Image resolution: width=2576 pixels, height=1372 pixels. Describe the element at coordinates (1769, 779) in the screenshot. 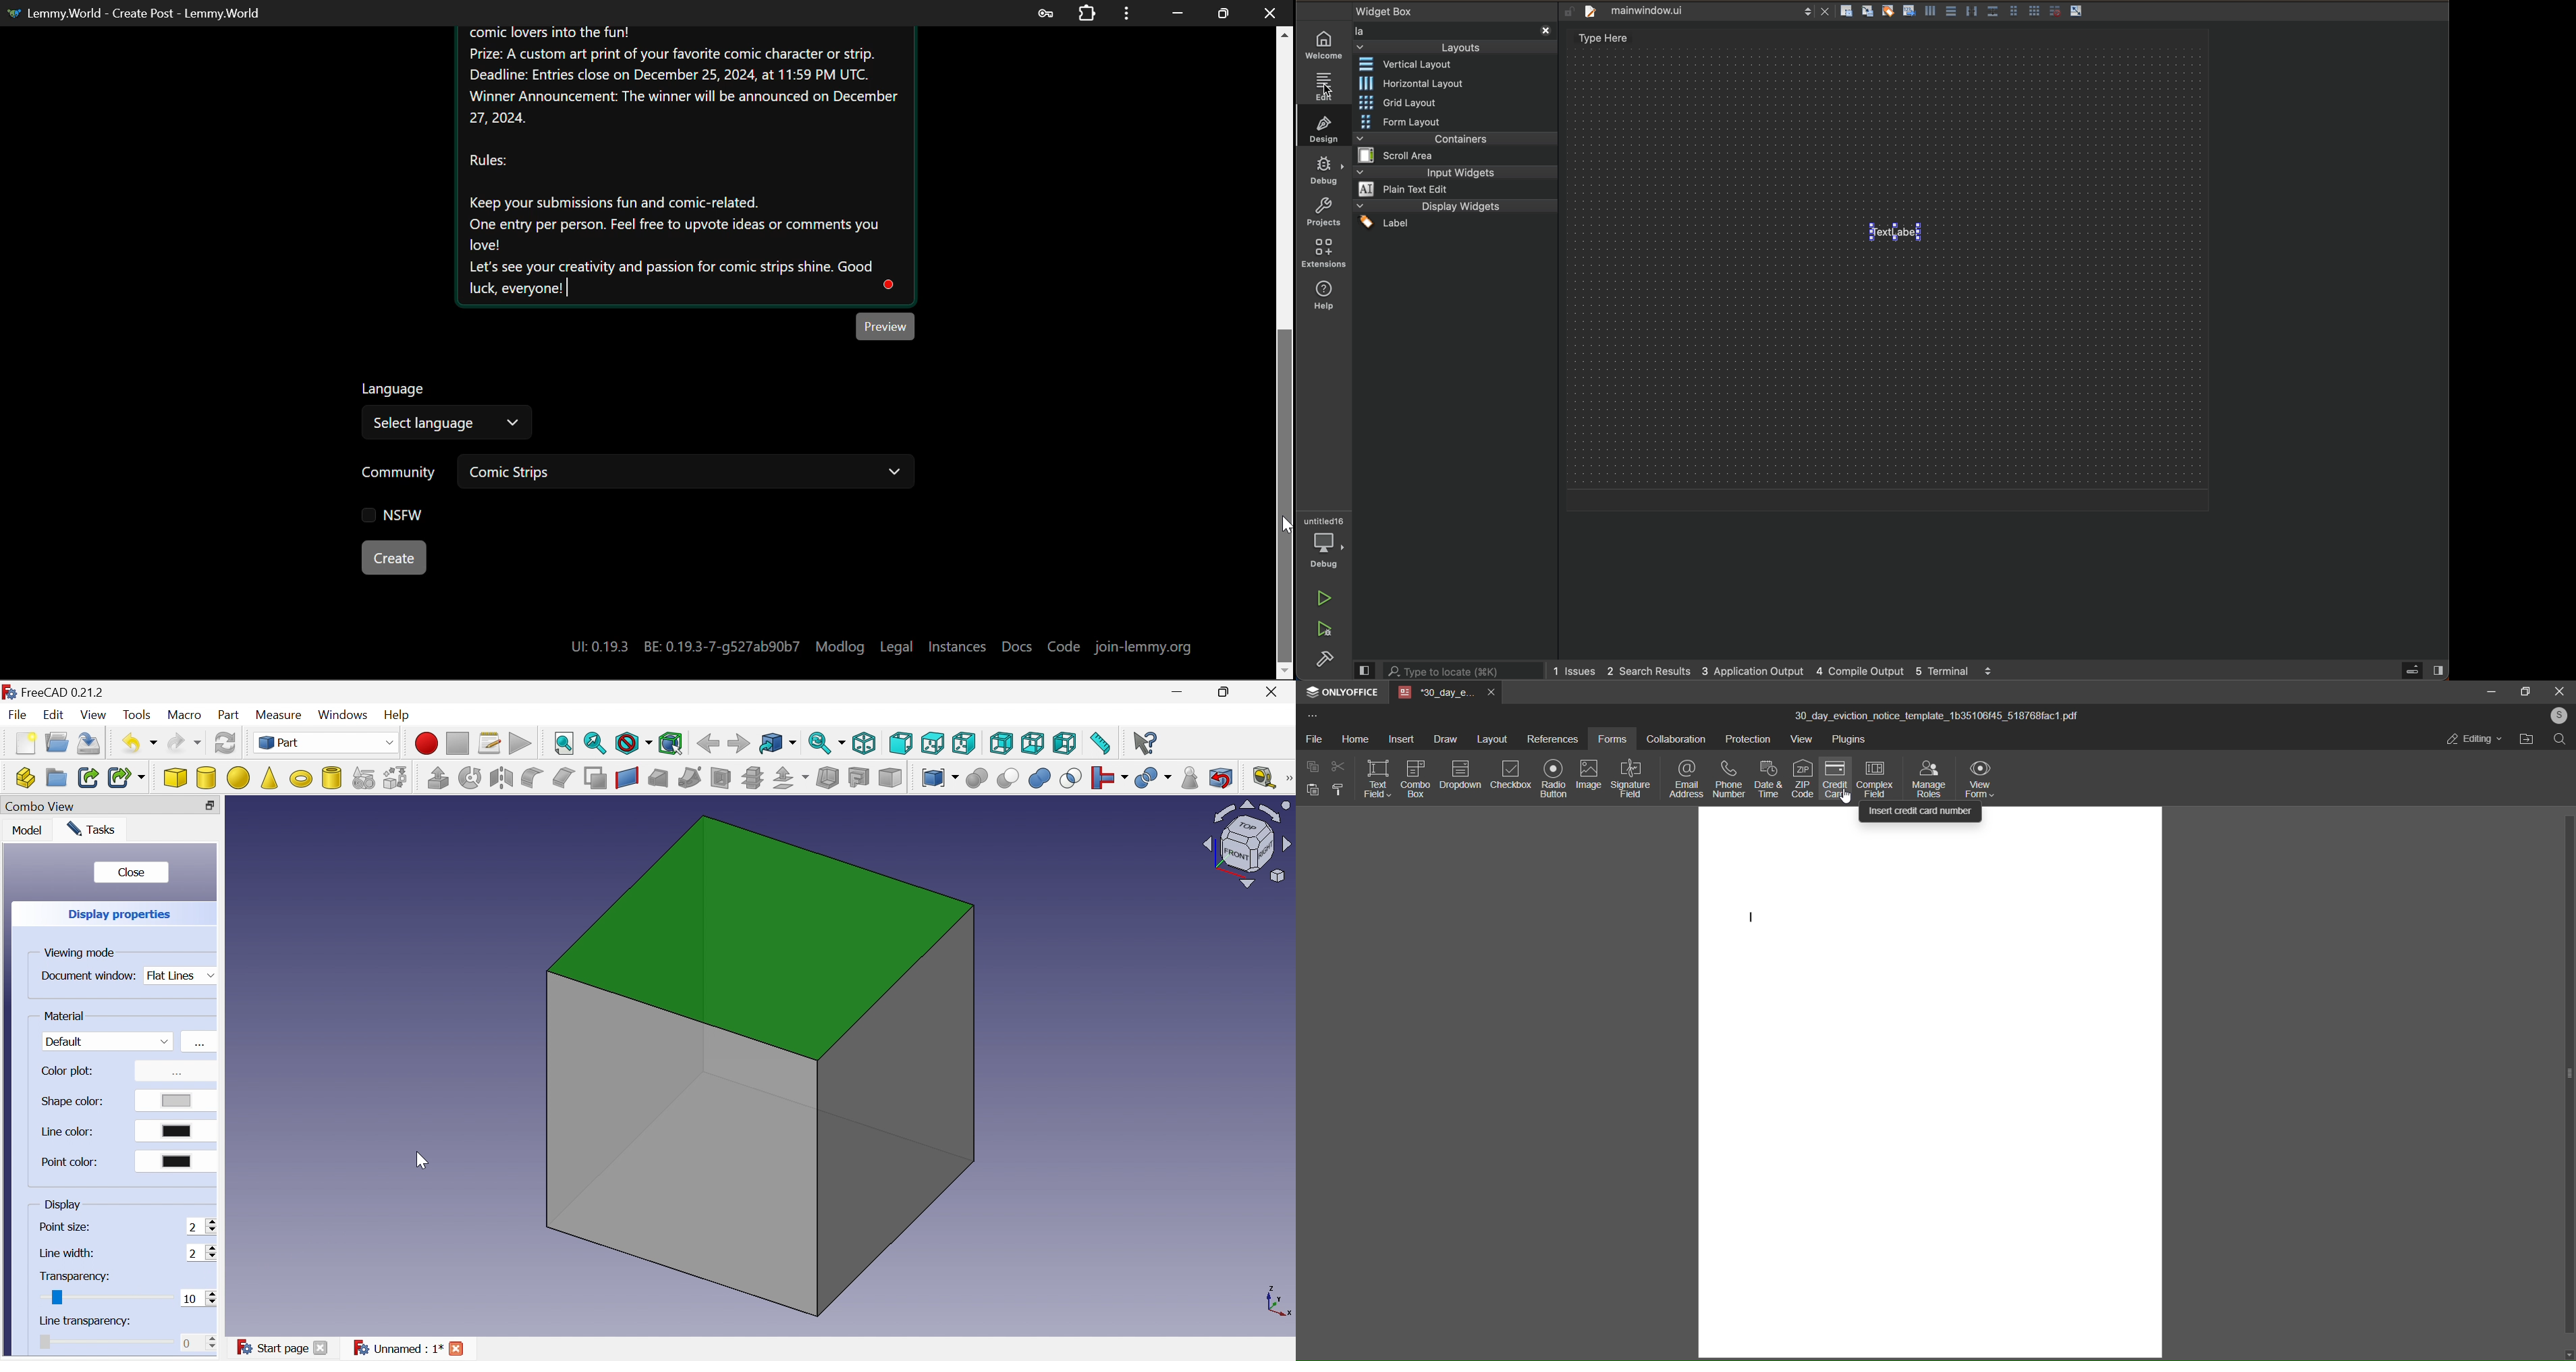

I see `date and time` at that location.